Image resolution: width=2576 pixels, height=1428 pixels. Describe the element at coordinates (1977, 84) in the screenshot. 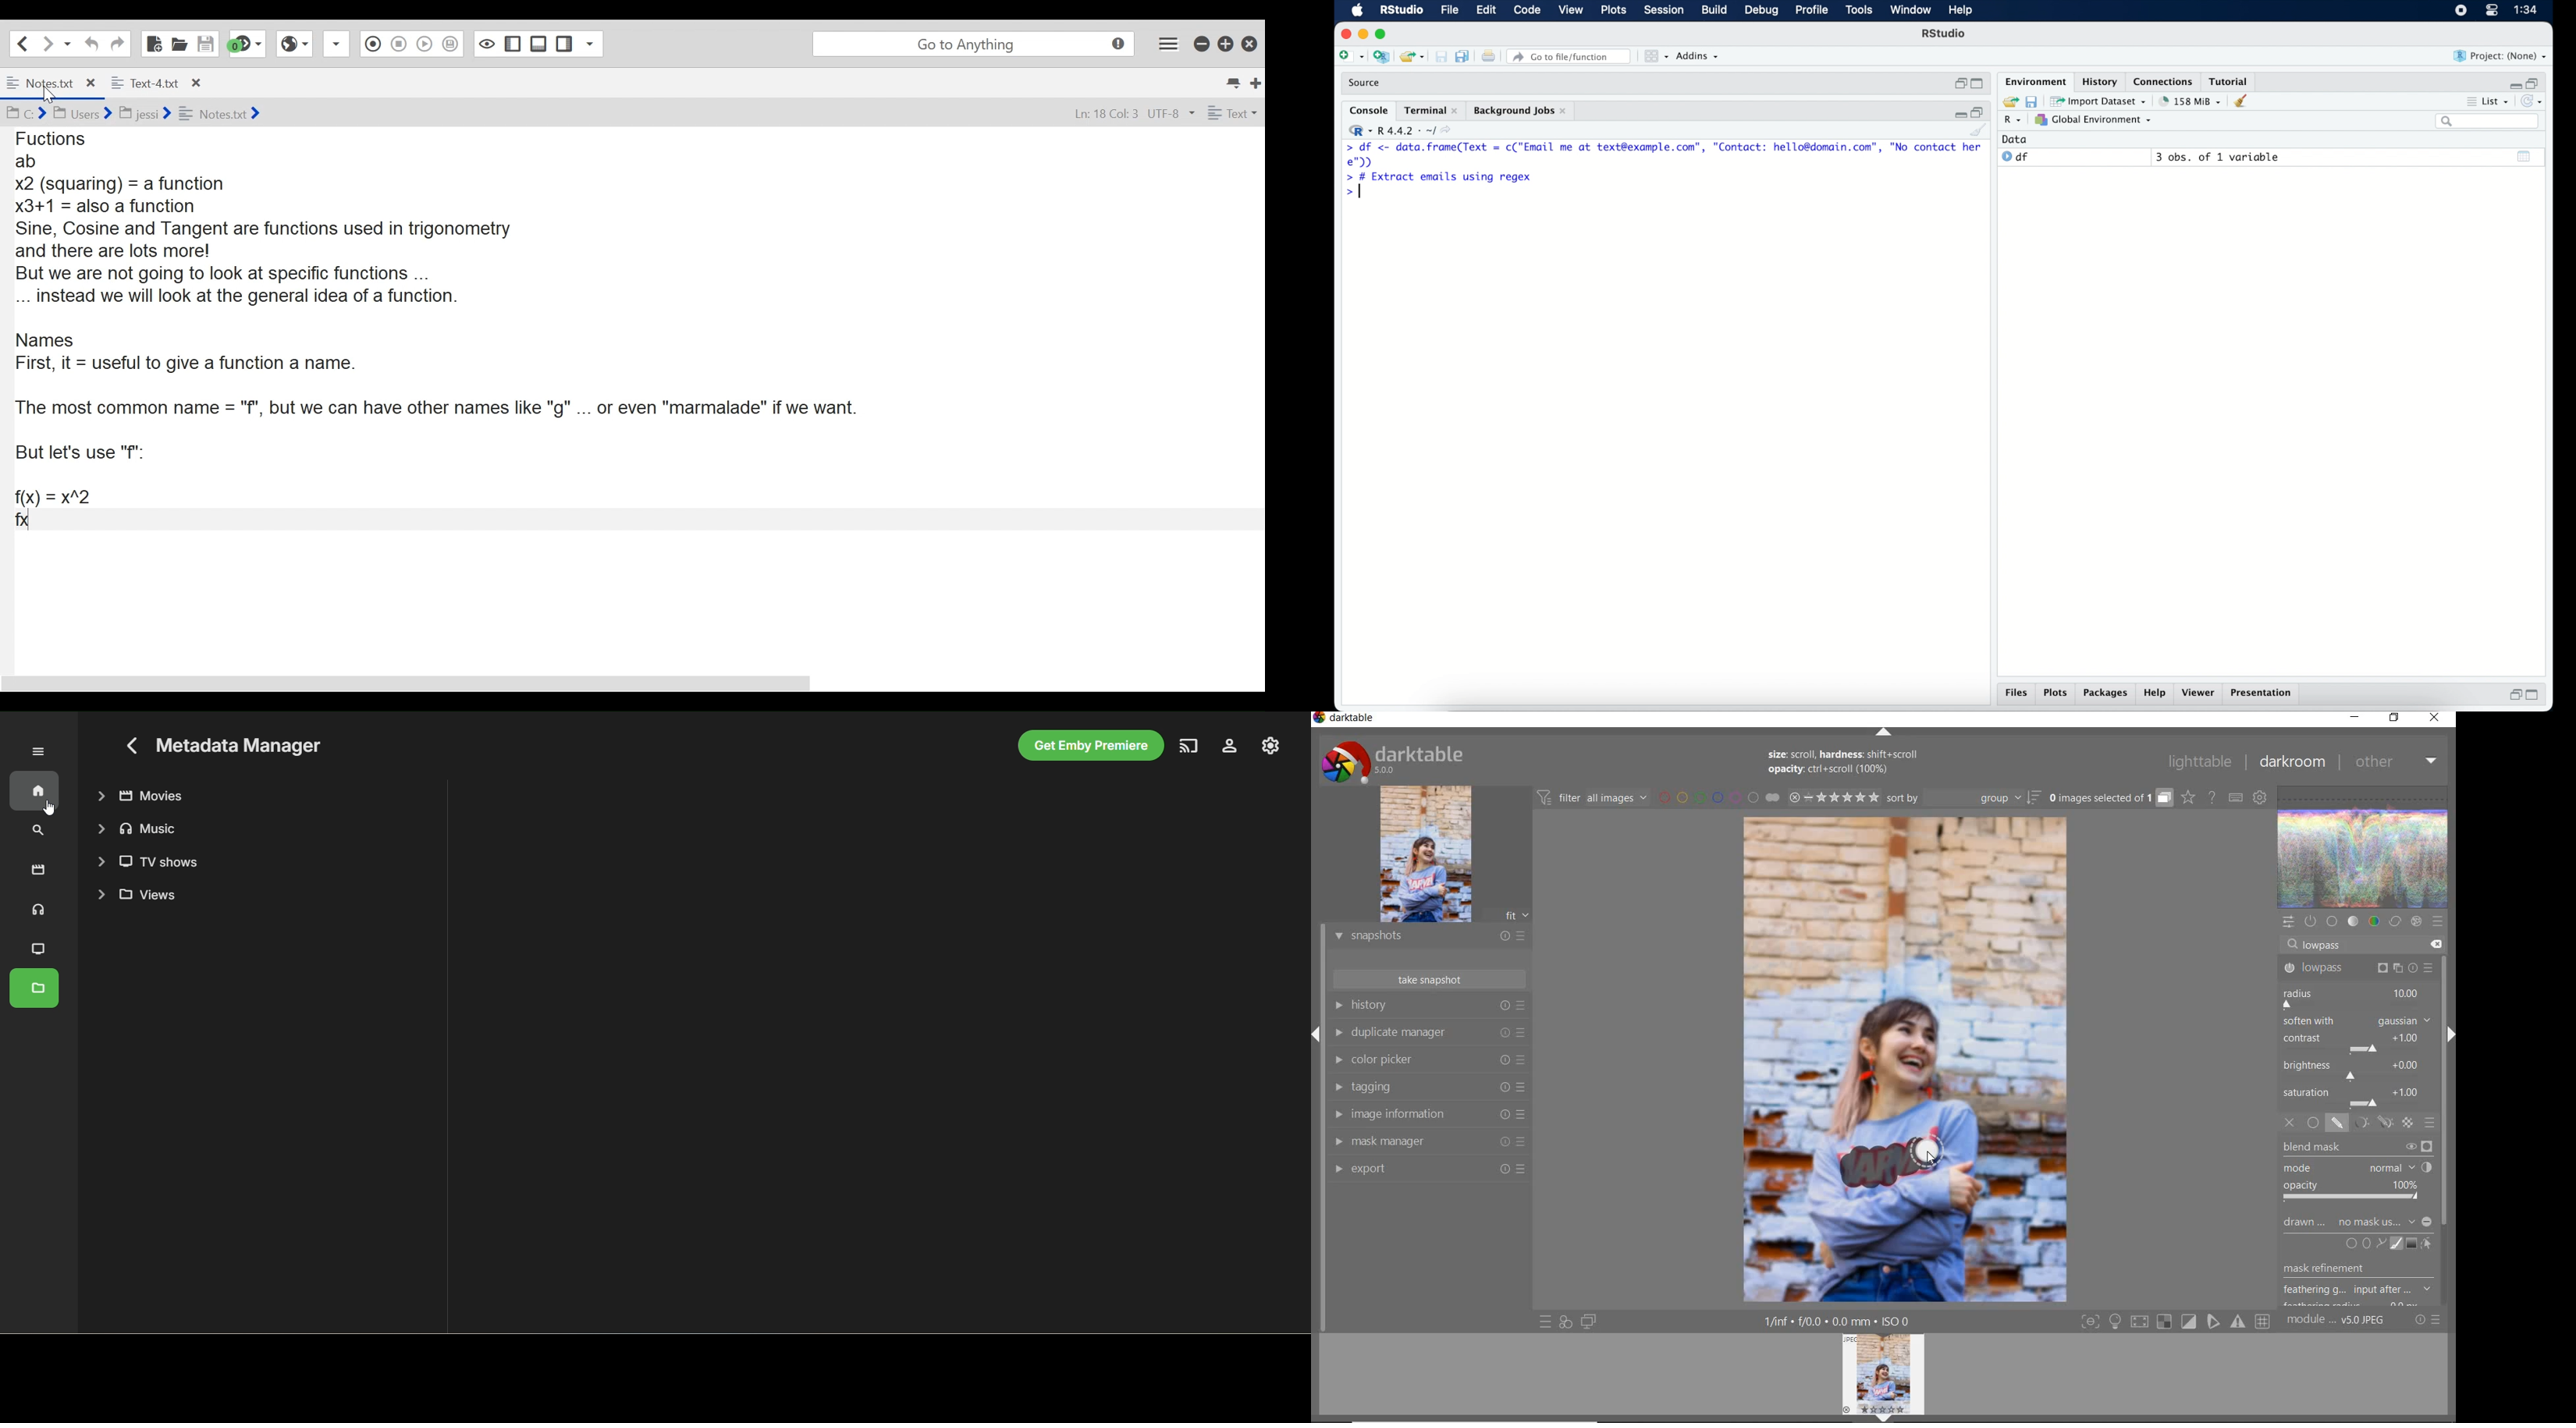

I see `maximize` at that location.